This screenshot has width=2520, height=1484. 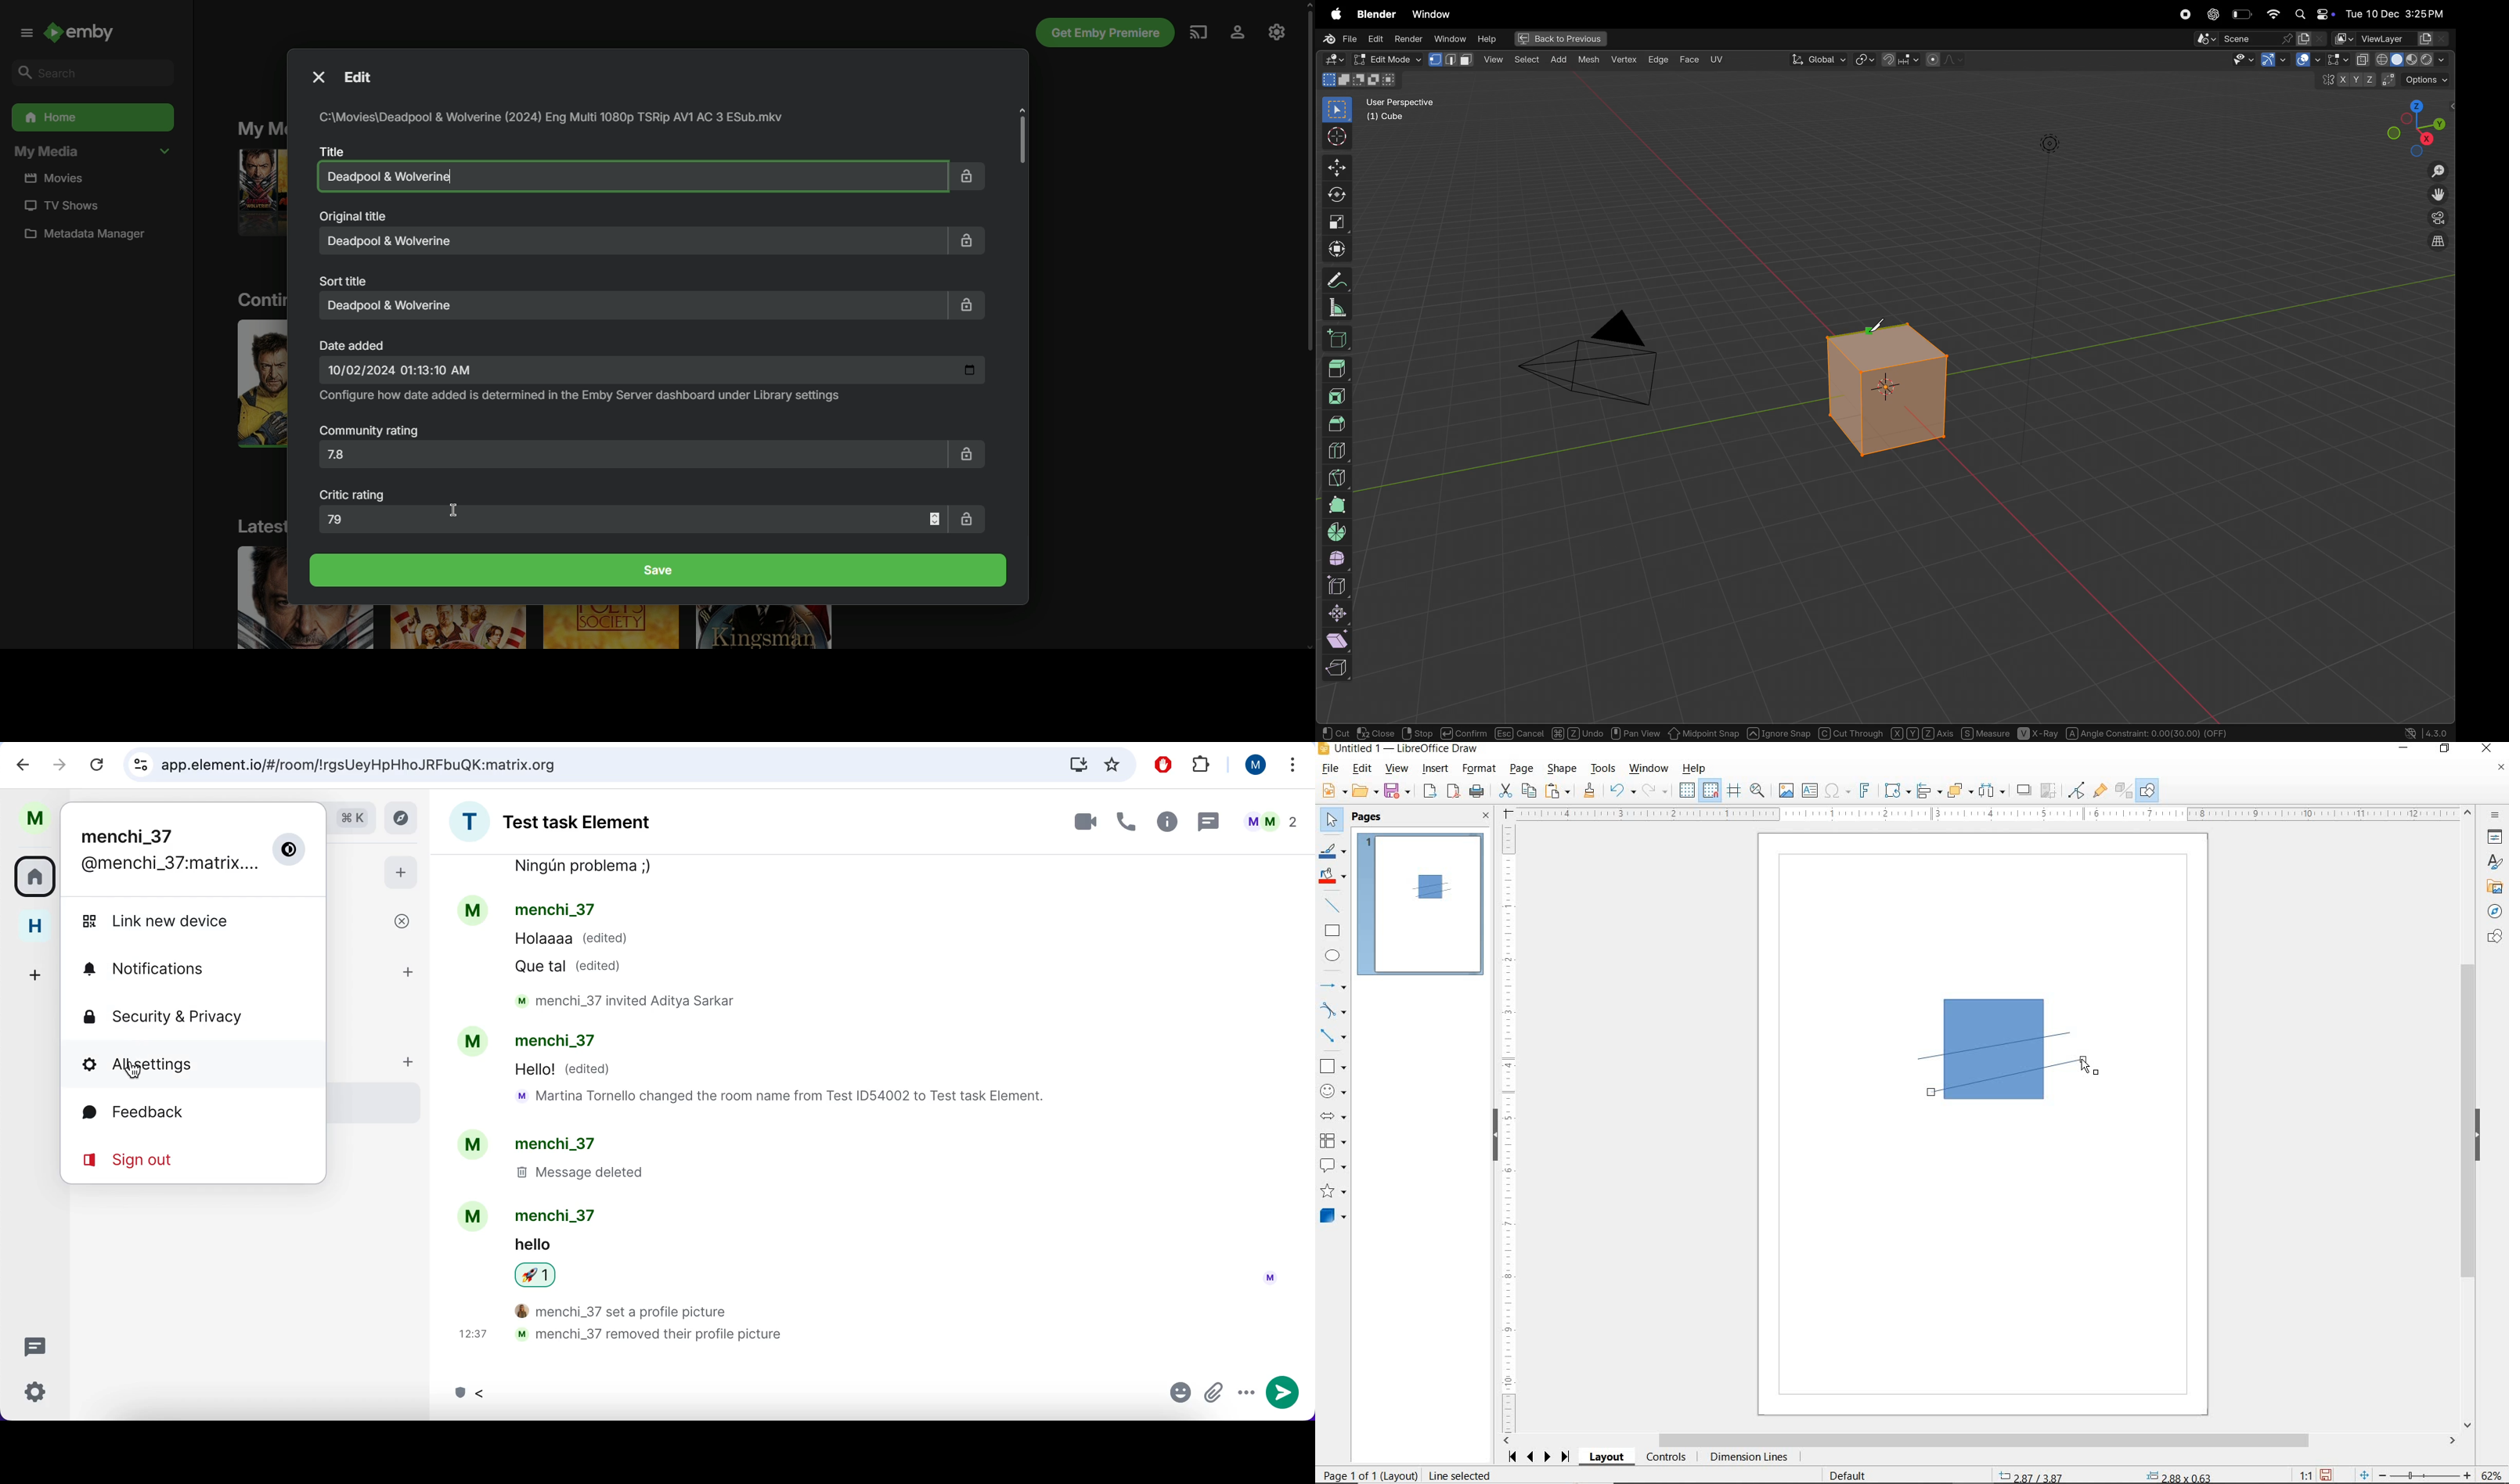 I want to click on DIMENSION LINES, so click(x=1748, y=1458).